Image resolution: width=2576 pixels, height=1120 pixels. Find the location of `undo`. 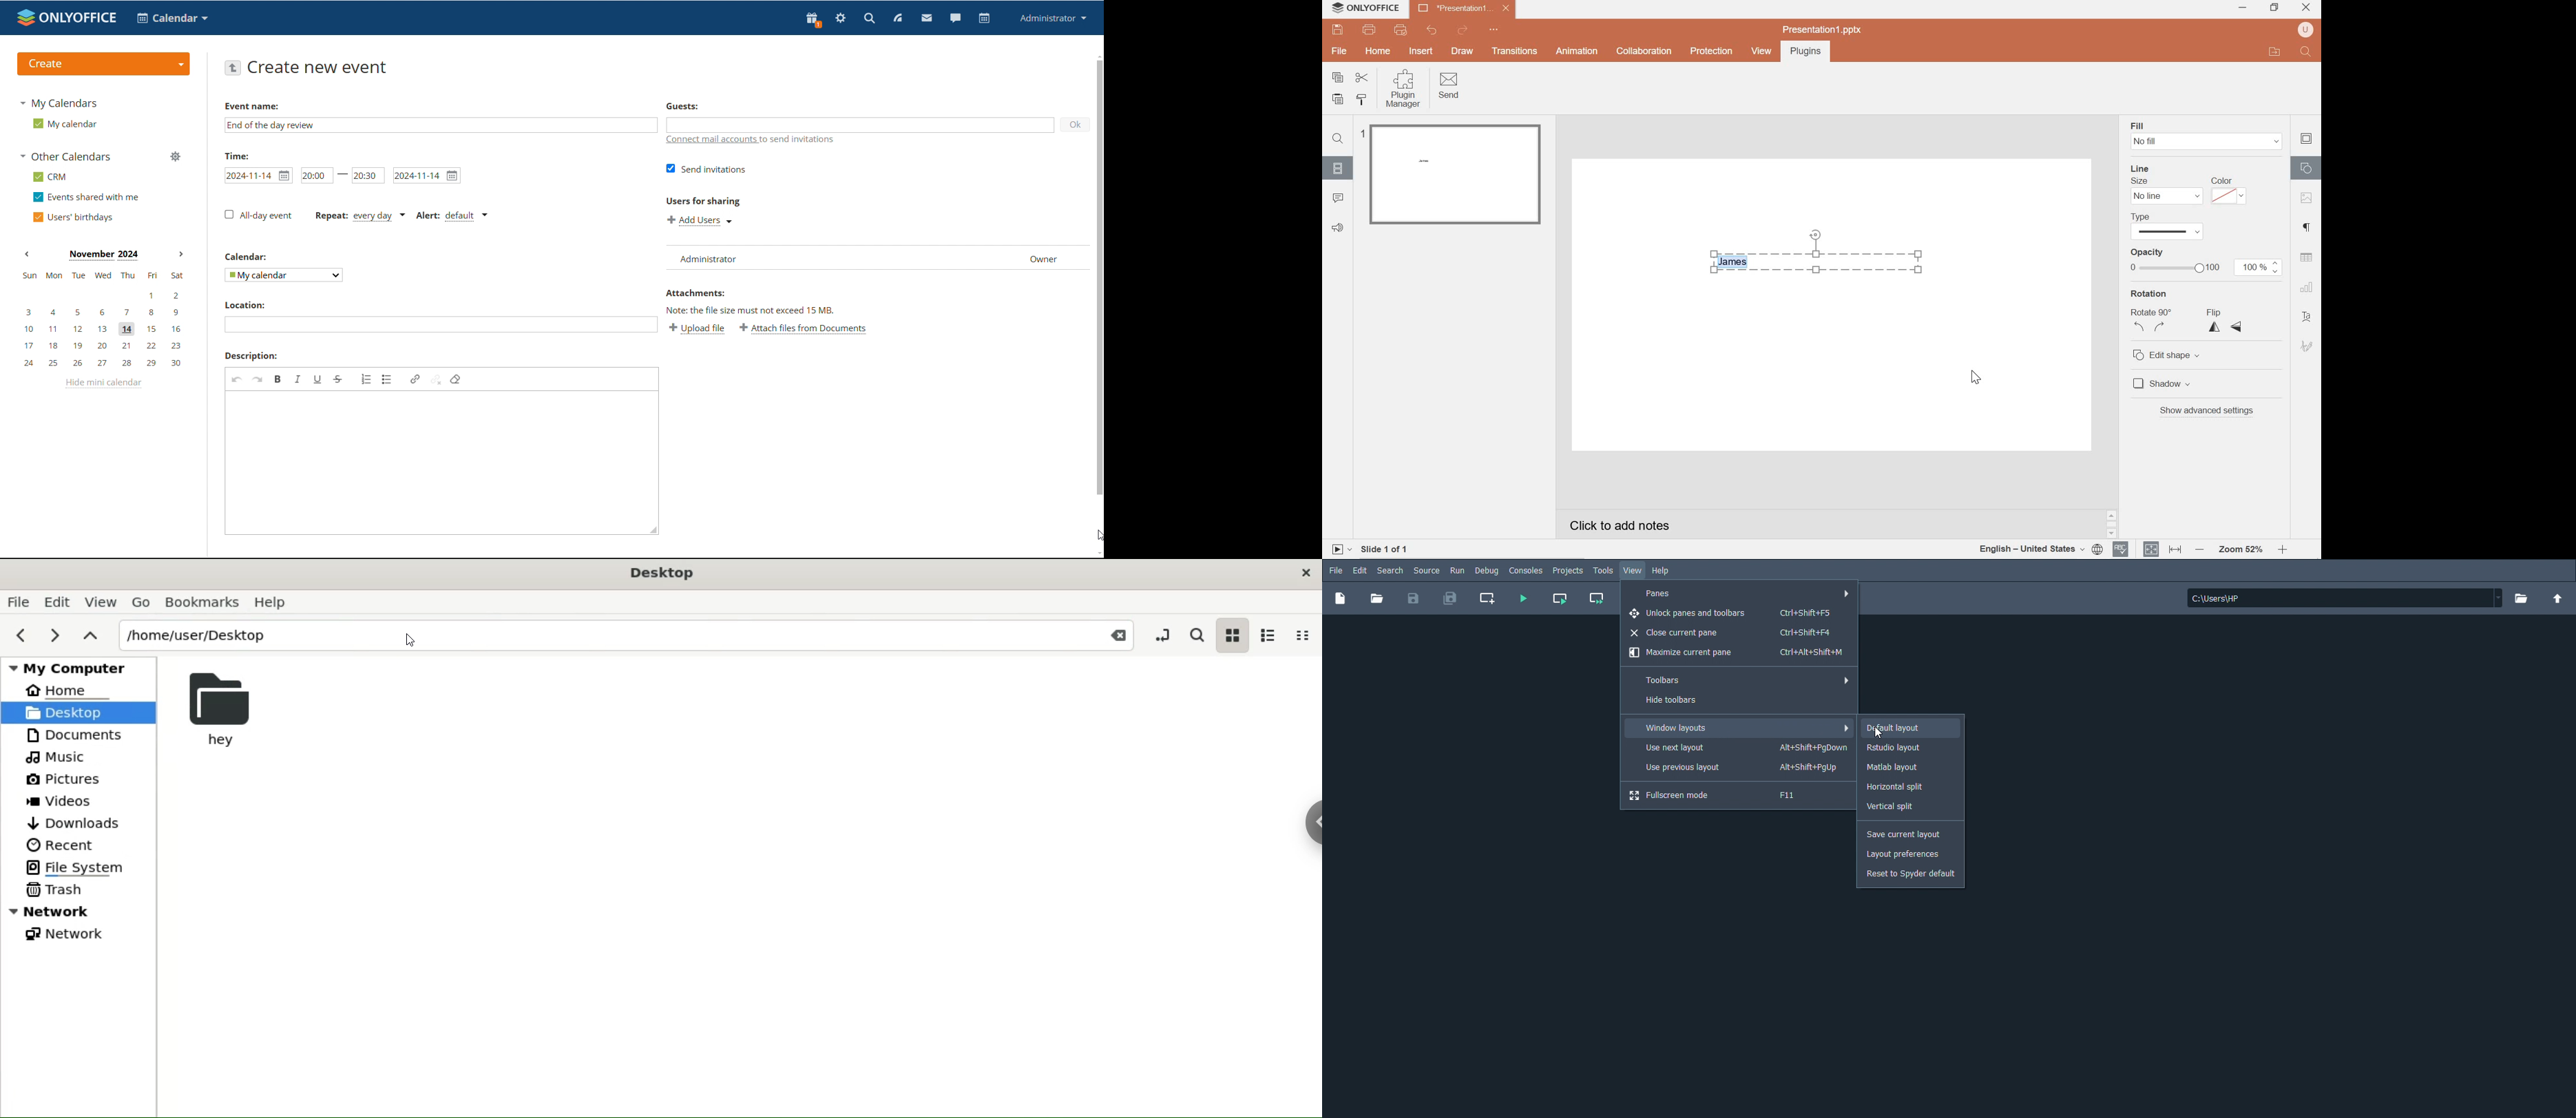

undo is located at coordinates (237, 379).